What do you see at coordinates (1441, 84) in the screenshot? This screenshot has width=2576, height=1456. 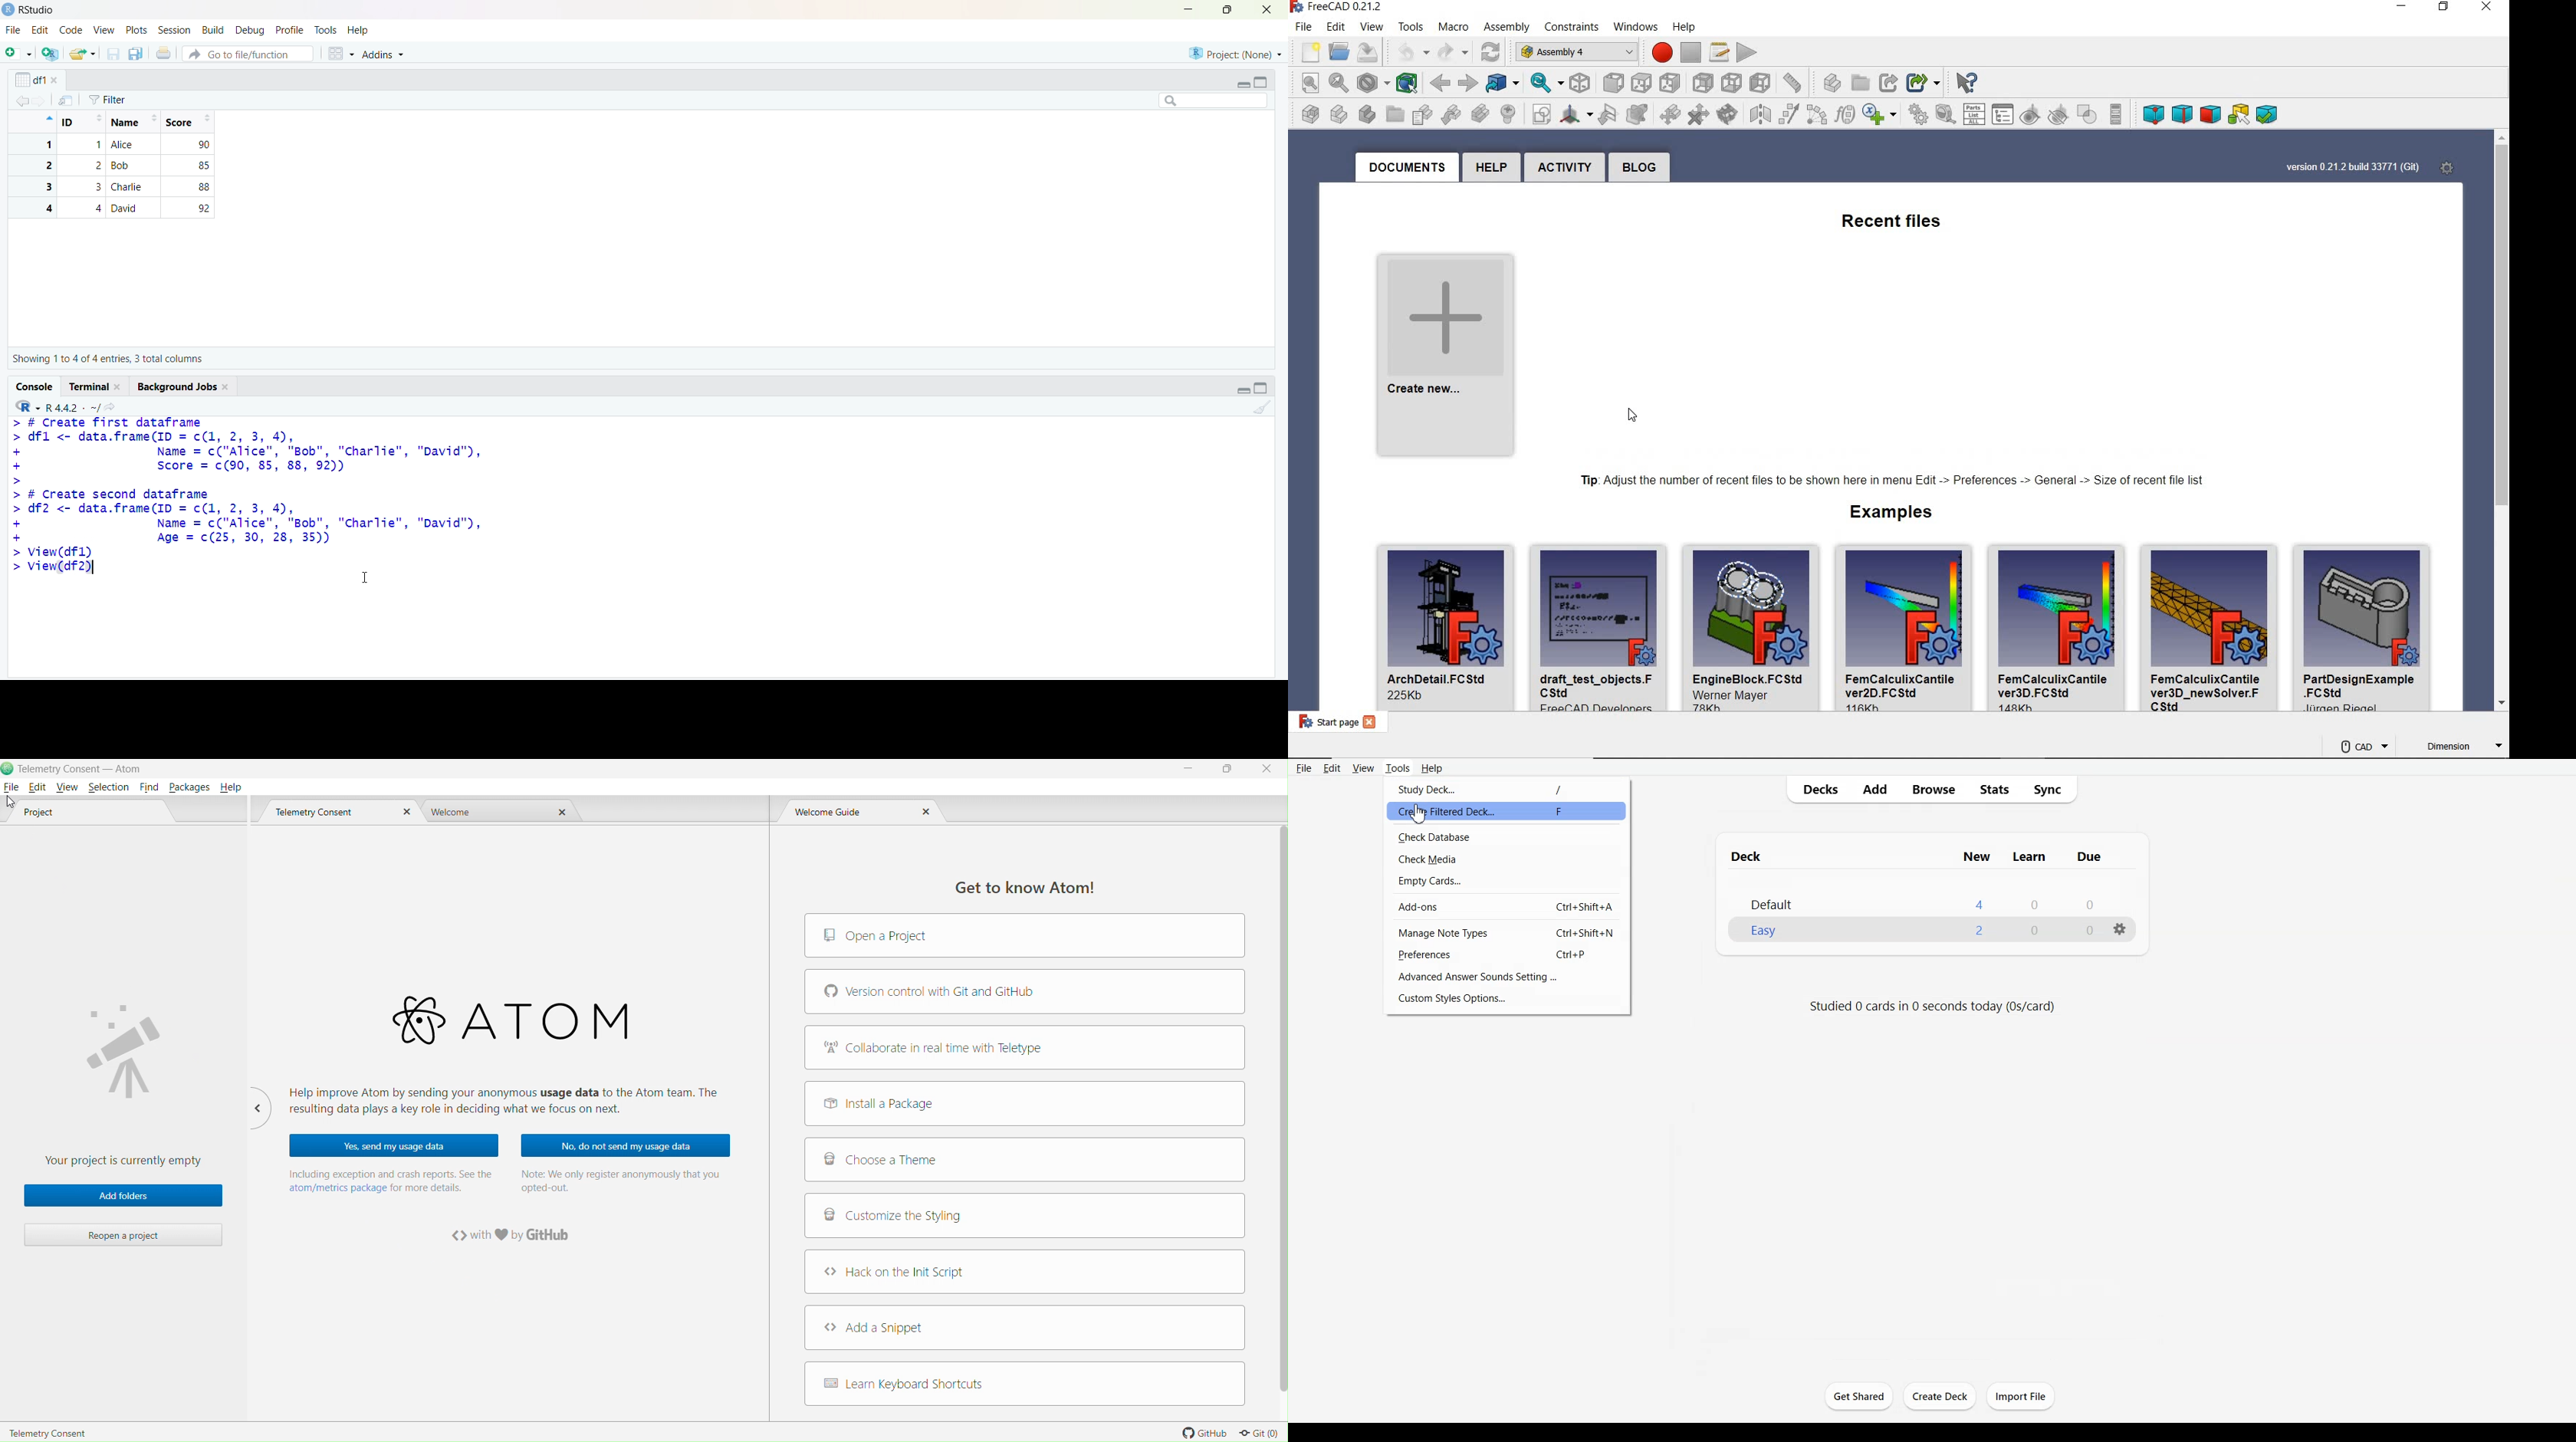 I see `back` at bounding box center [1441, 84].